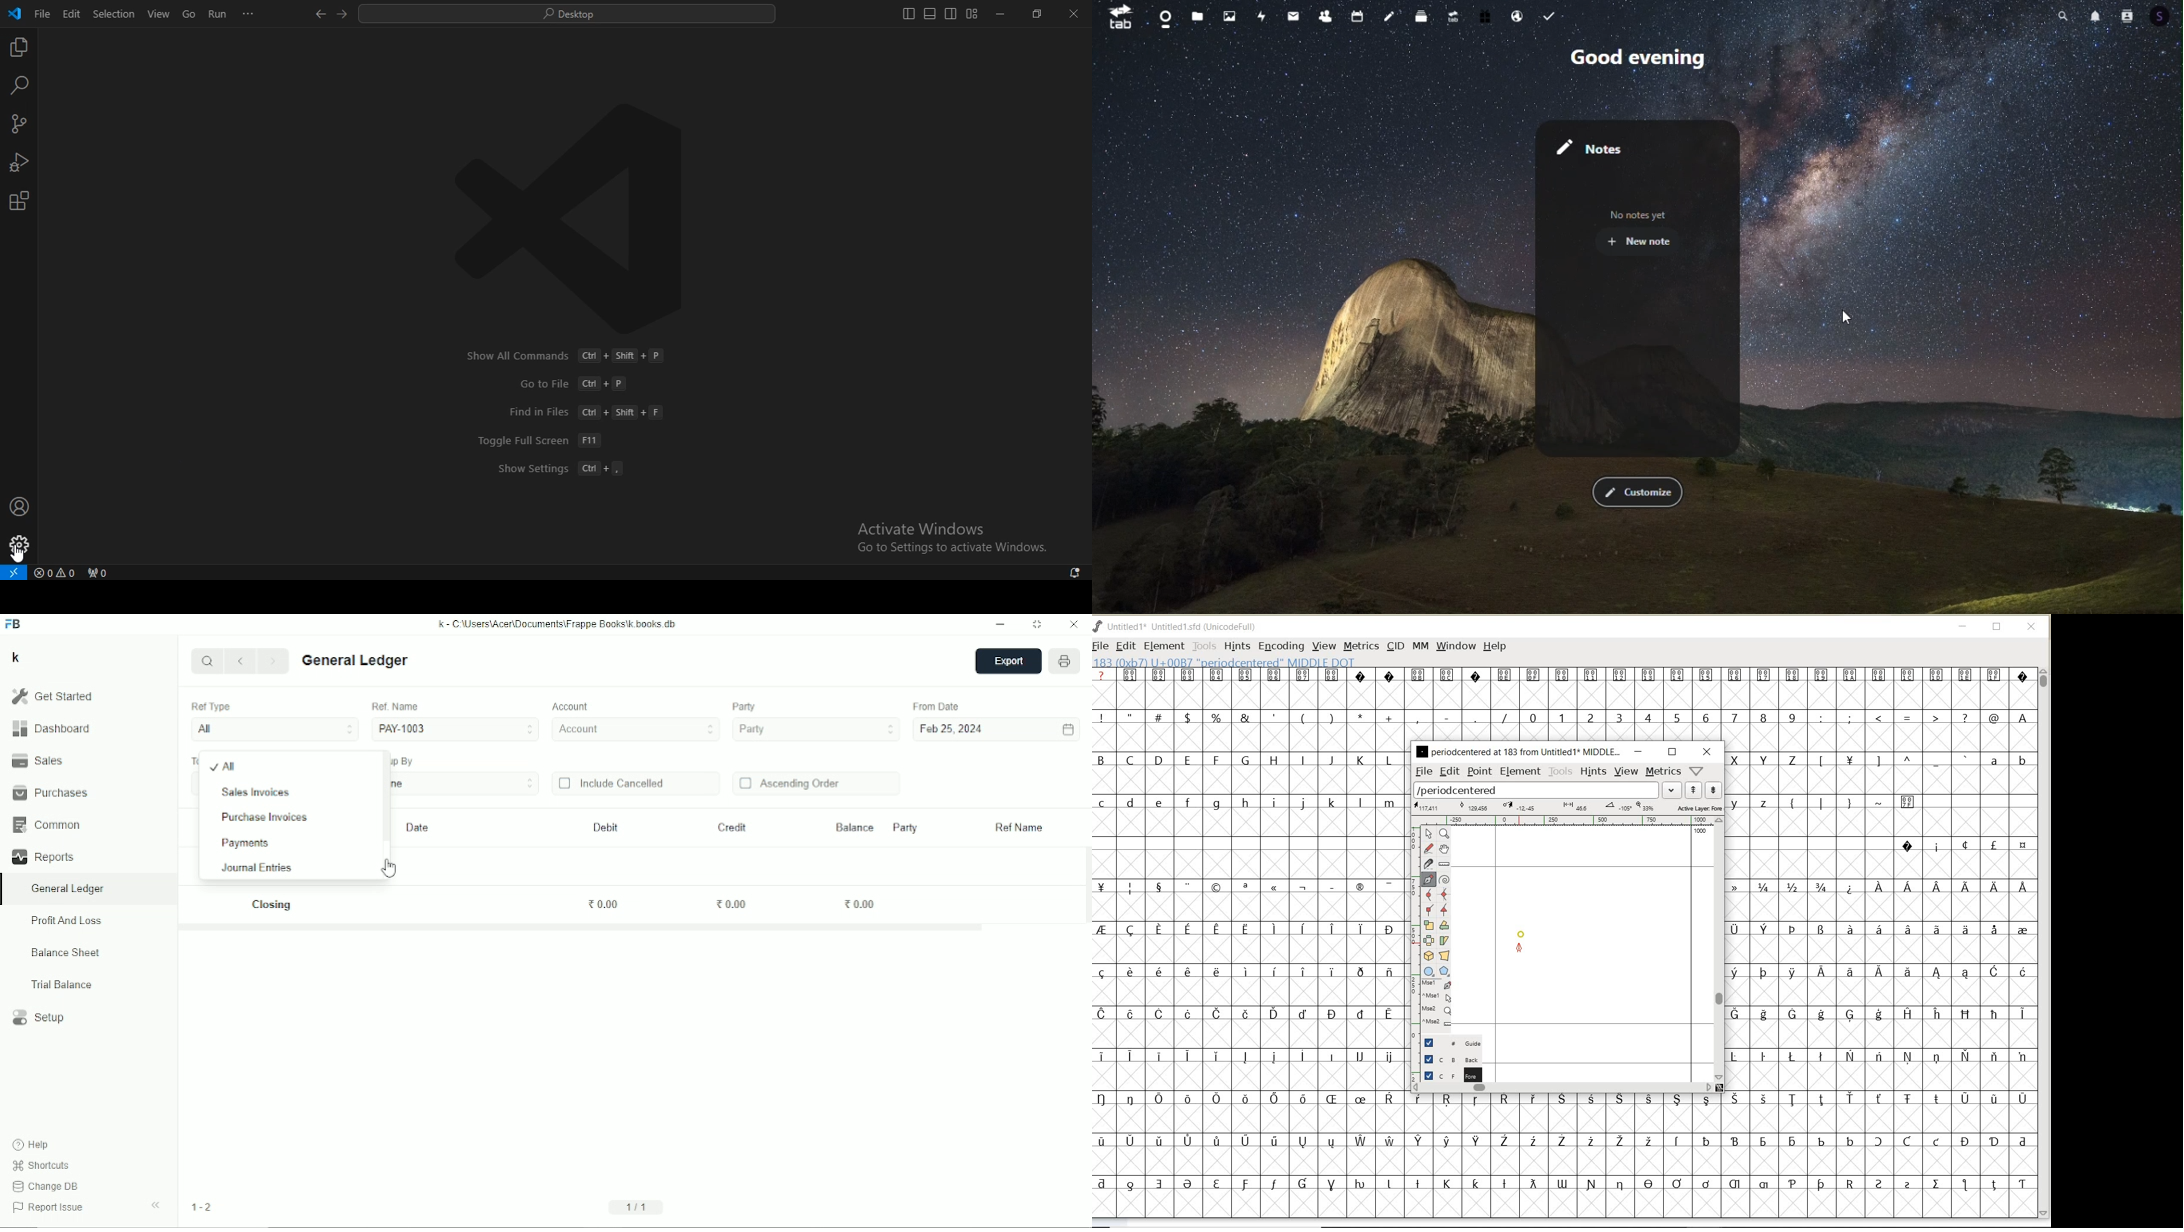 The width and height of the screenshot is (2184, 1232). Describe the element at coordinates (244, 843) in the screenshot. I see `Payments` at that location.